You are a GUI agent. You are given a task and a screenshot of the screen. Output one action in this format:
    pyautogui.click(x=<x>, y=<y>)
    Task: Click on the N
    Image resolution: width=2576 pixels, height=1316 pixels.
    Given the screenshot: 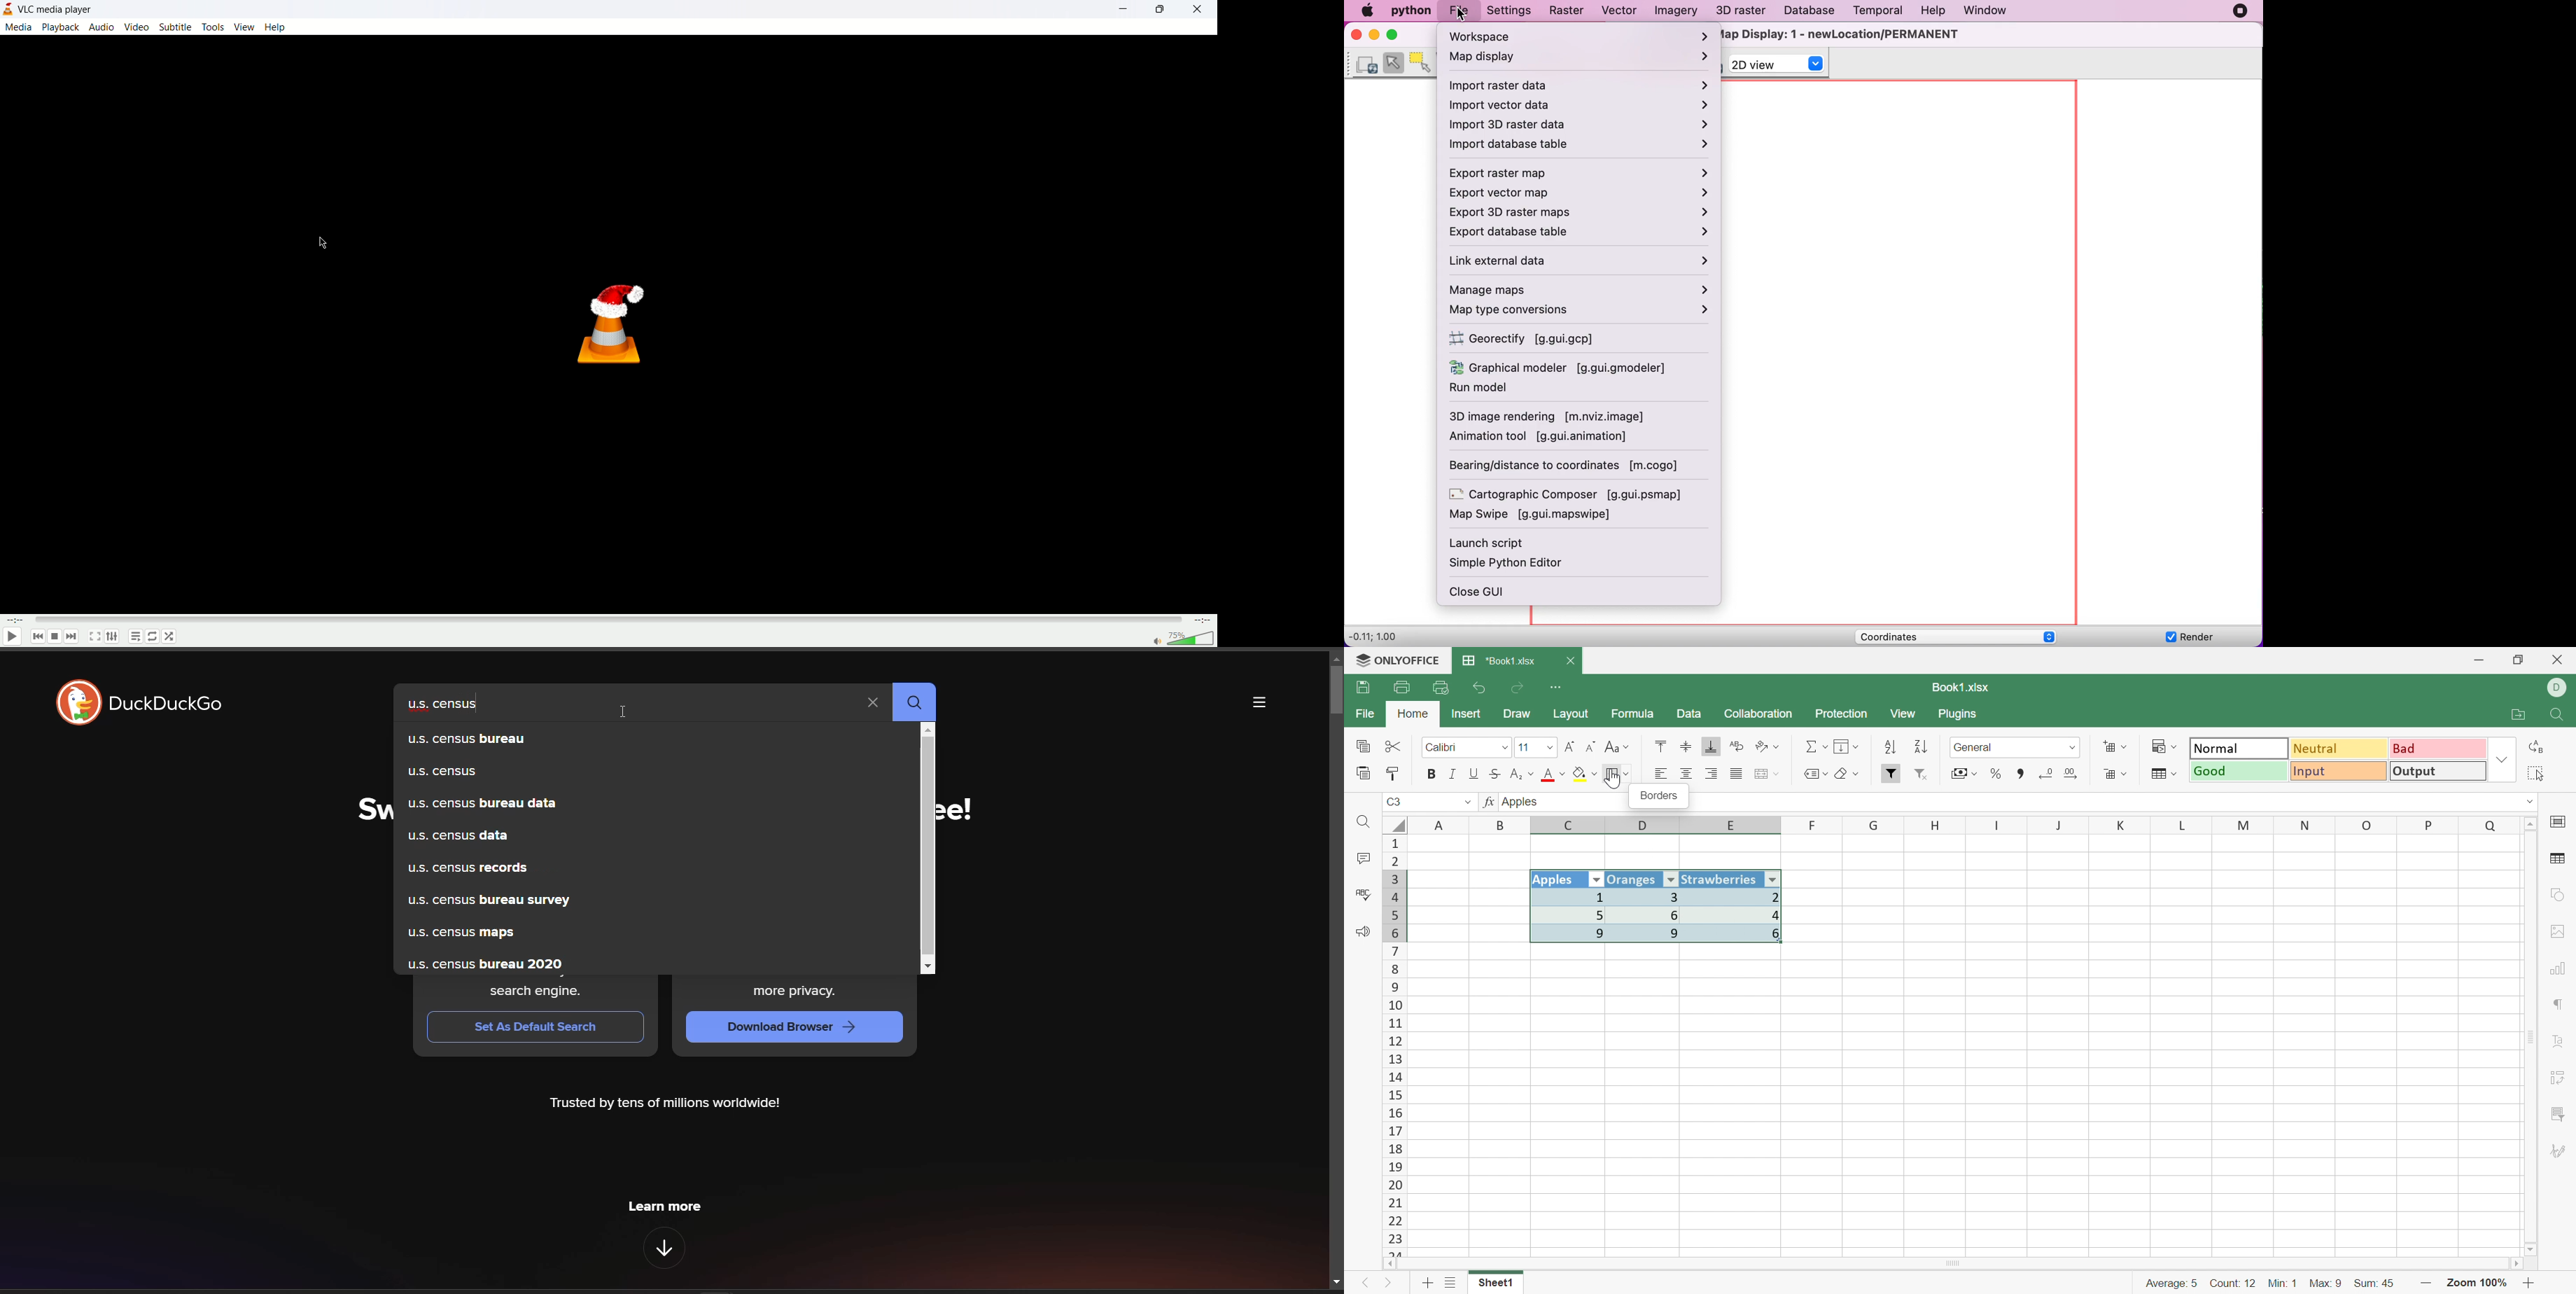 What is the action you would take?
    pyautogui.click(x=2303, y=825)
    